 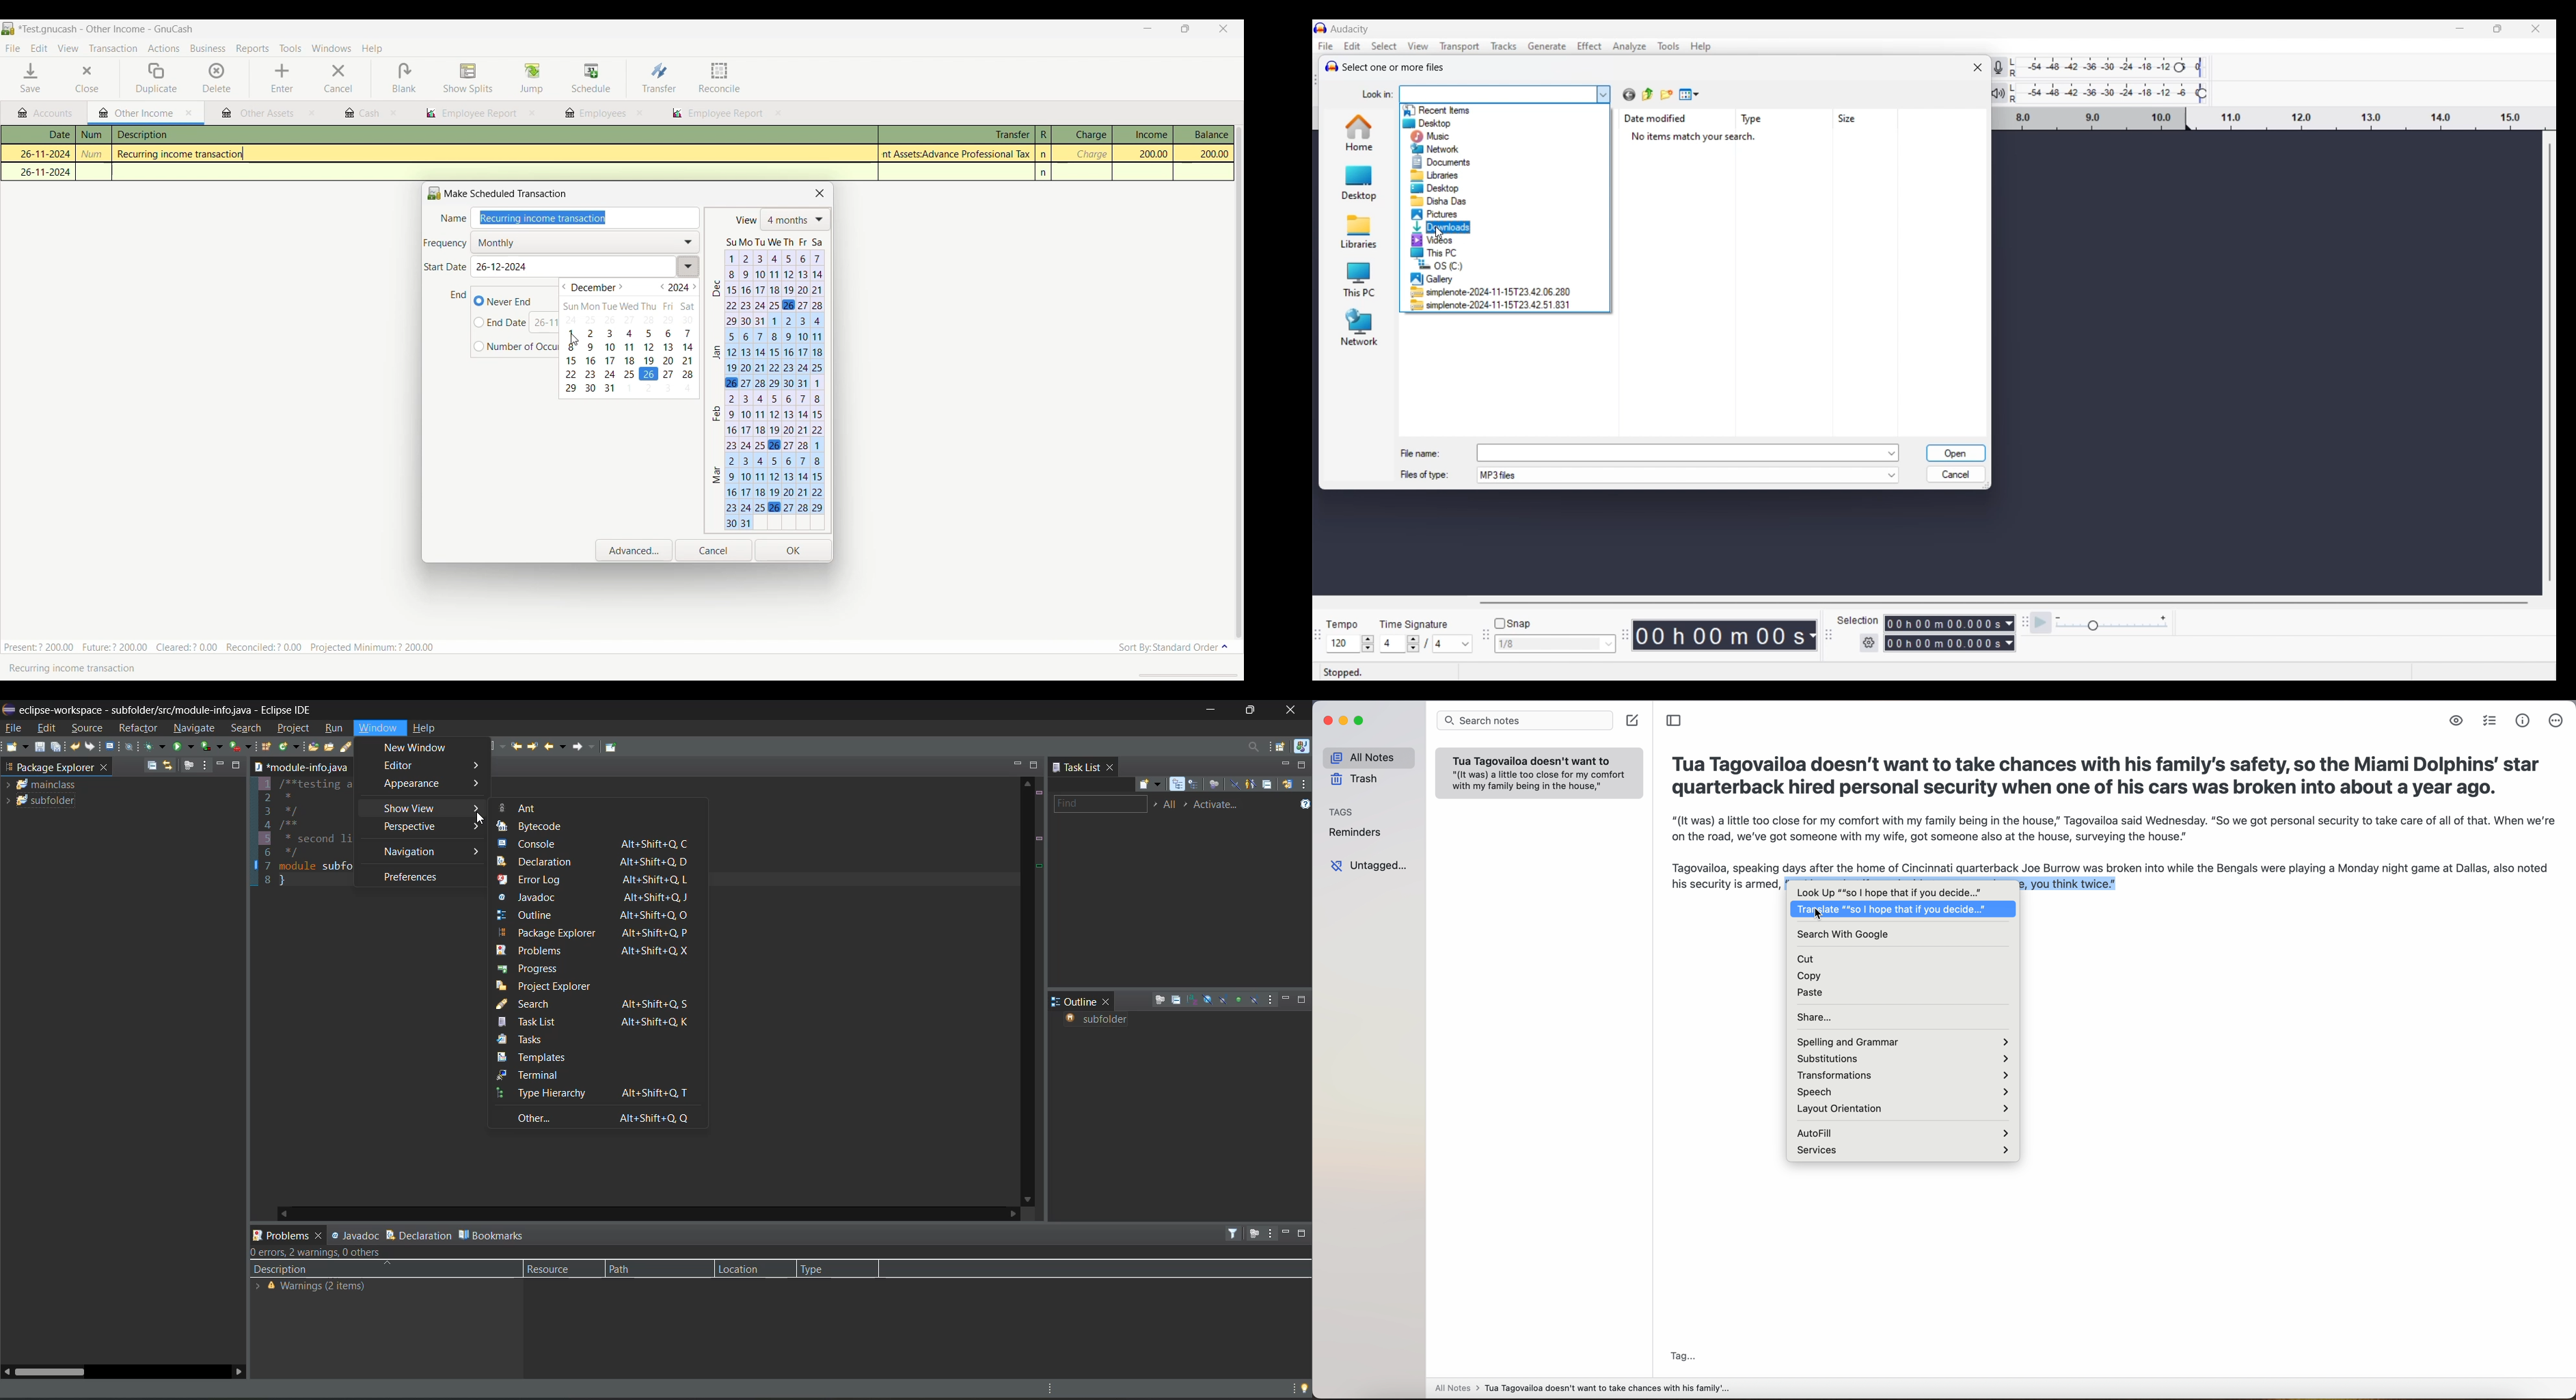 I want to click on share, so click(x=1819, y=1017).